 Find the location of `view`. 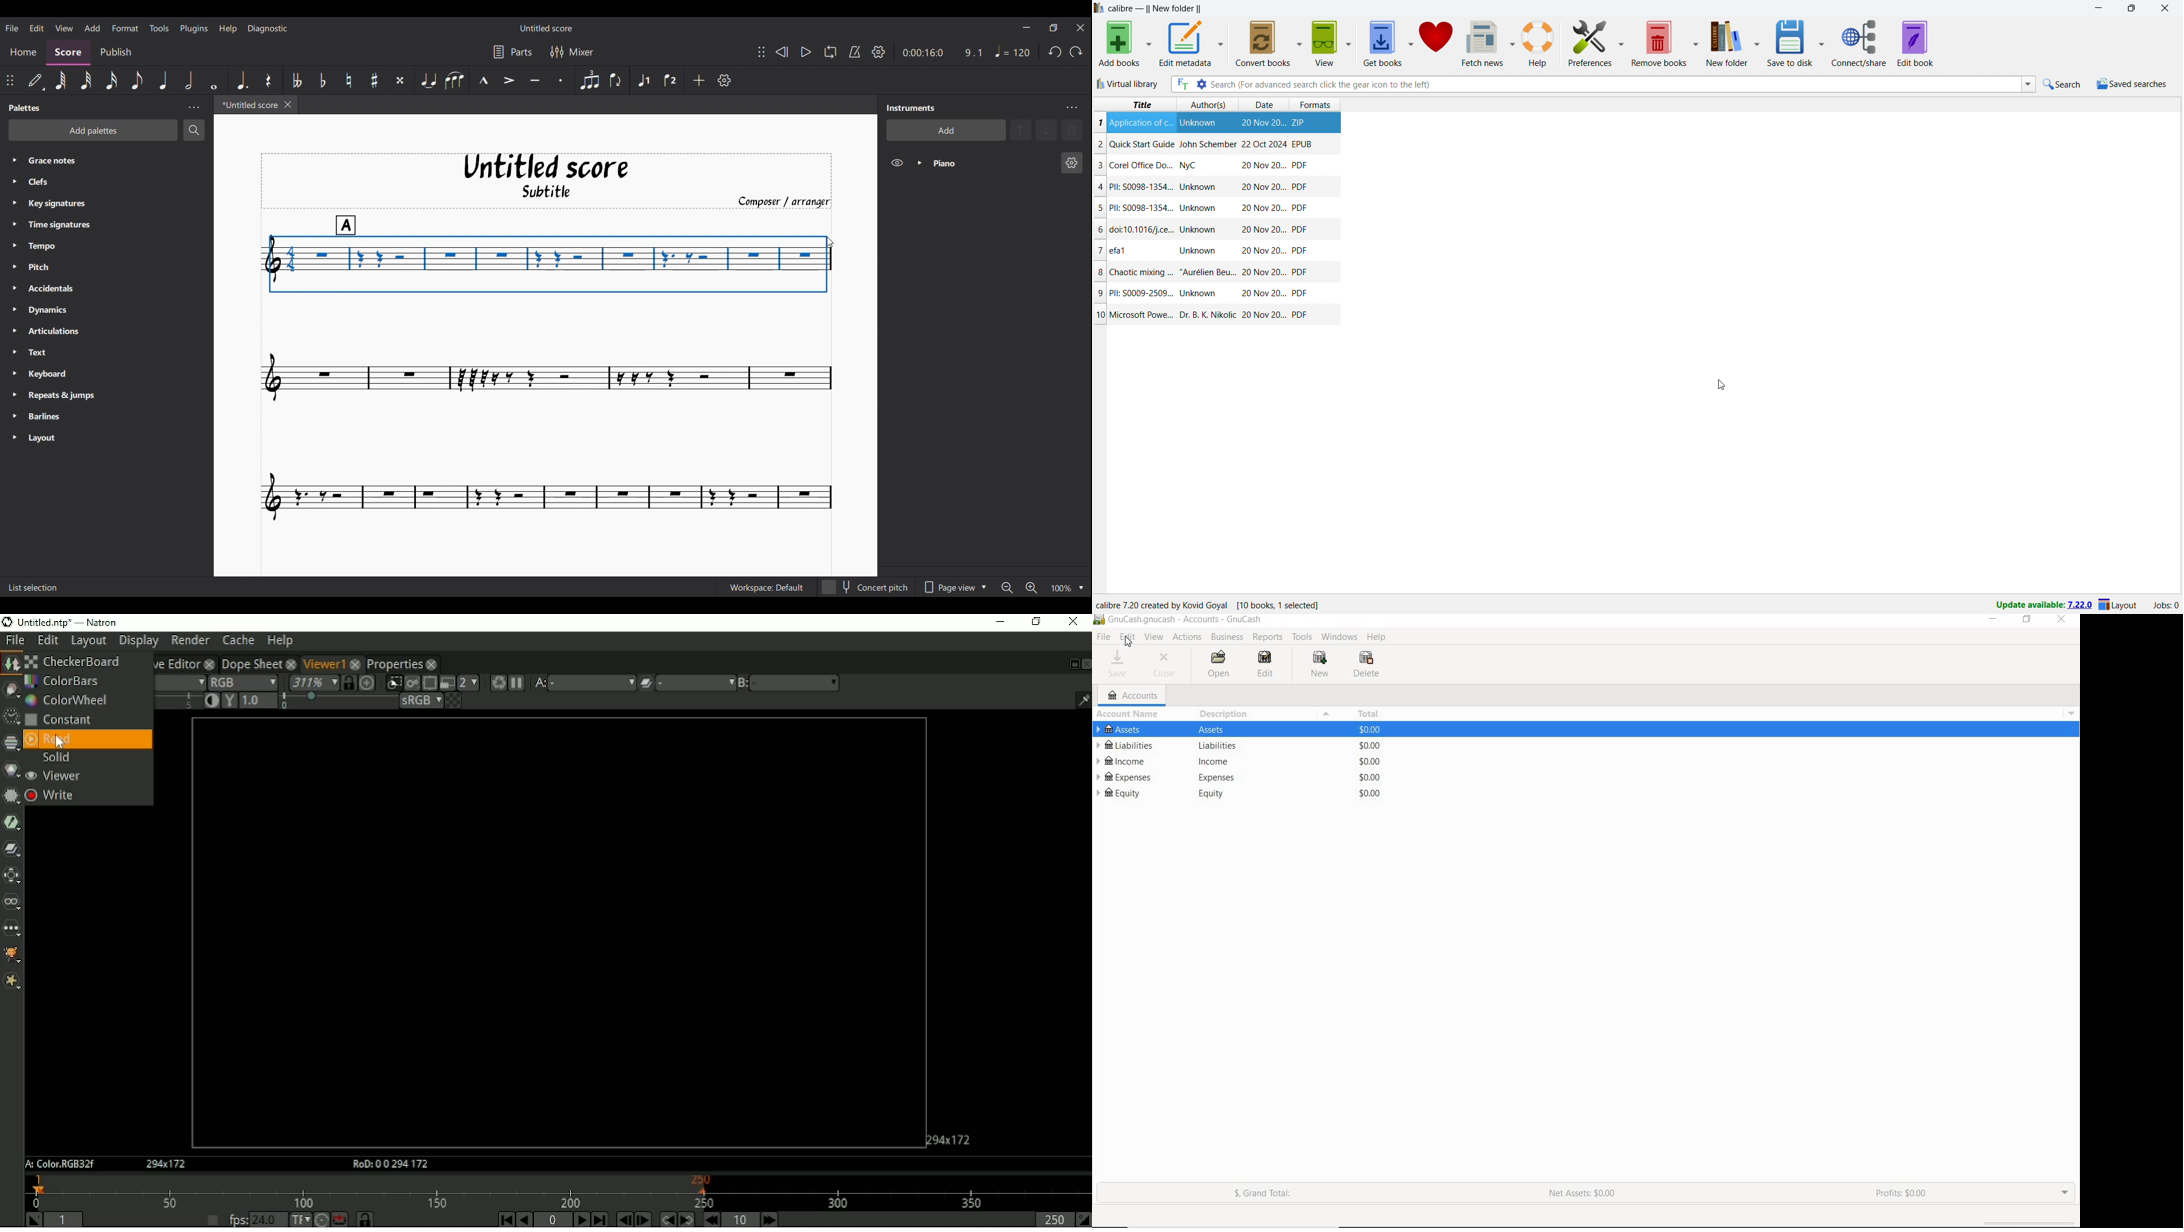

view is located at coordinates (1325, 43).